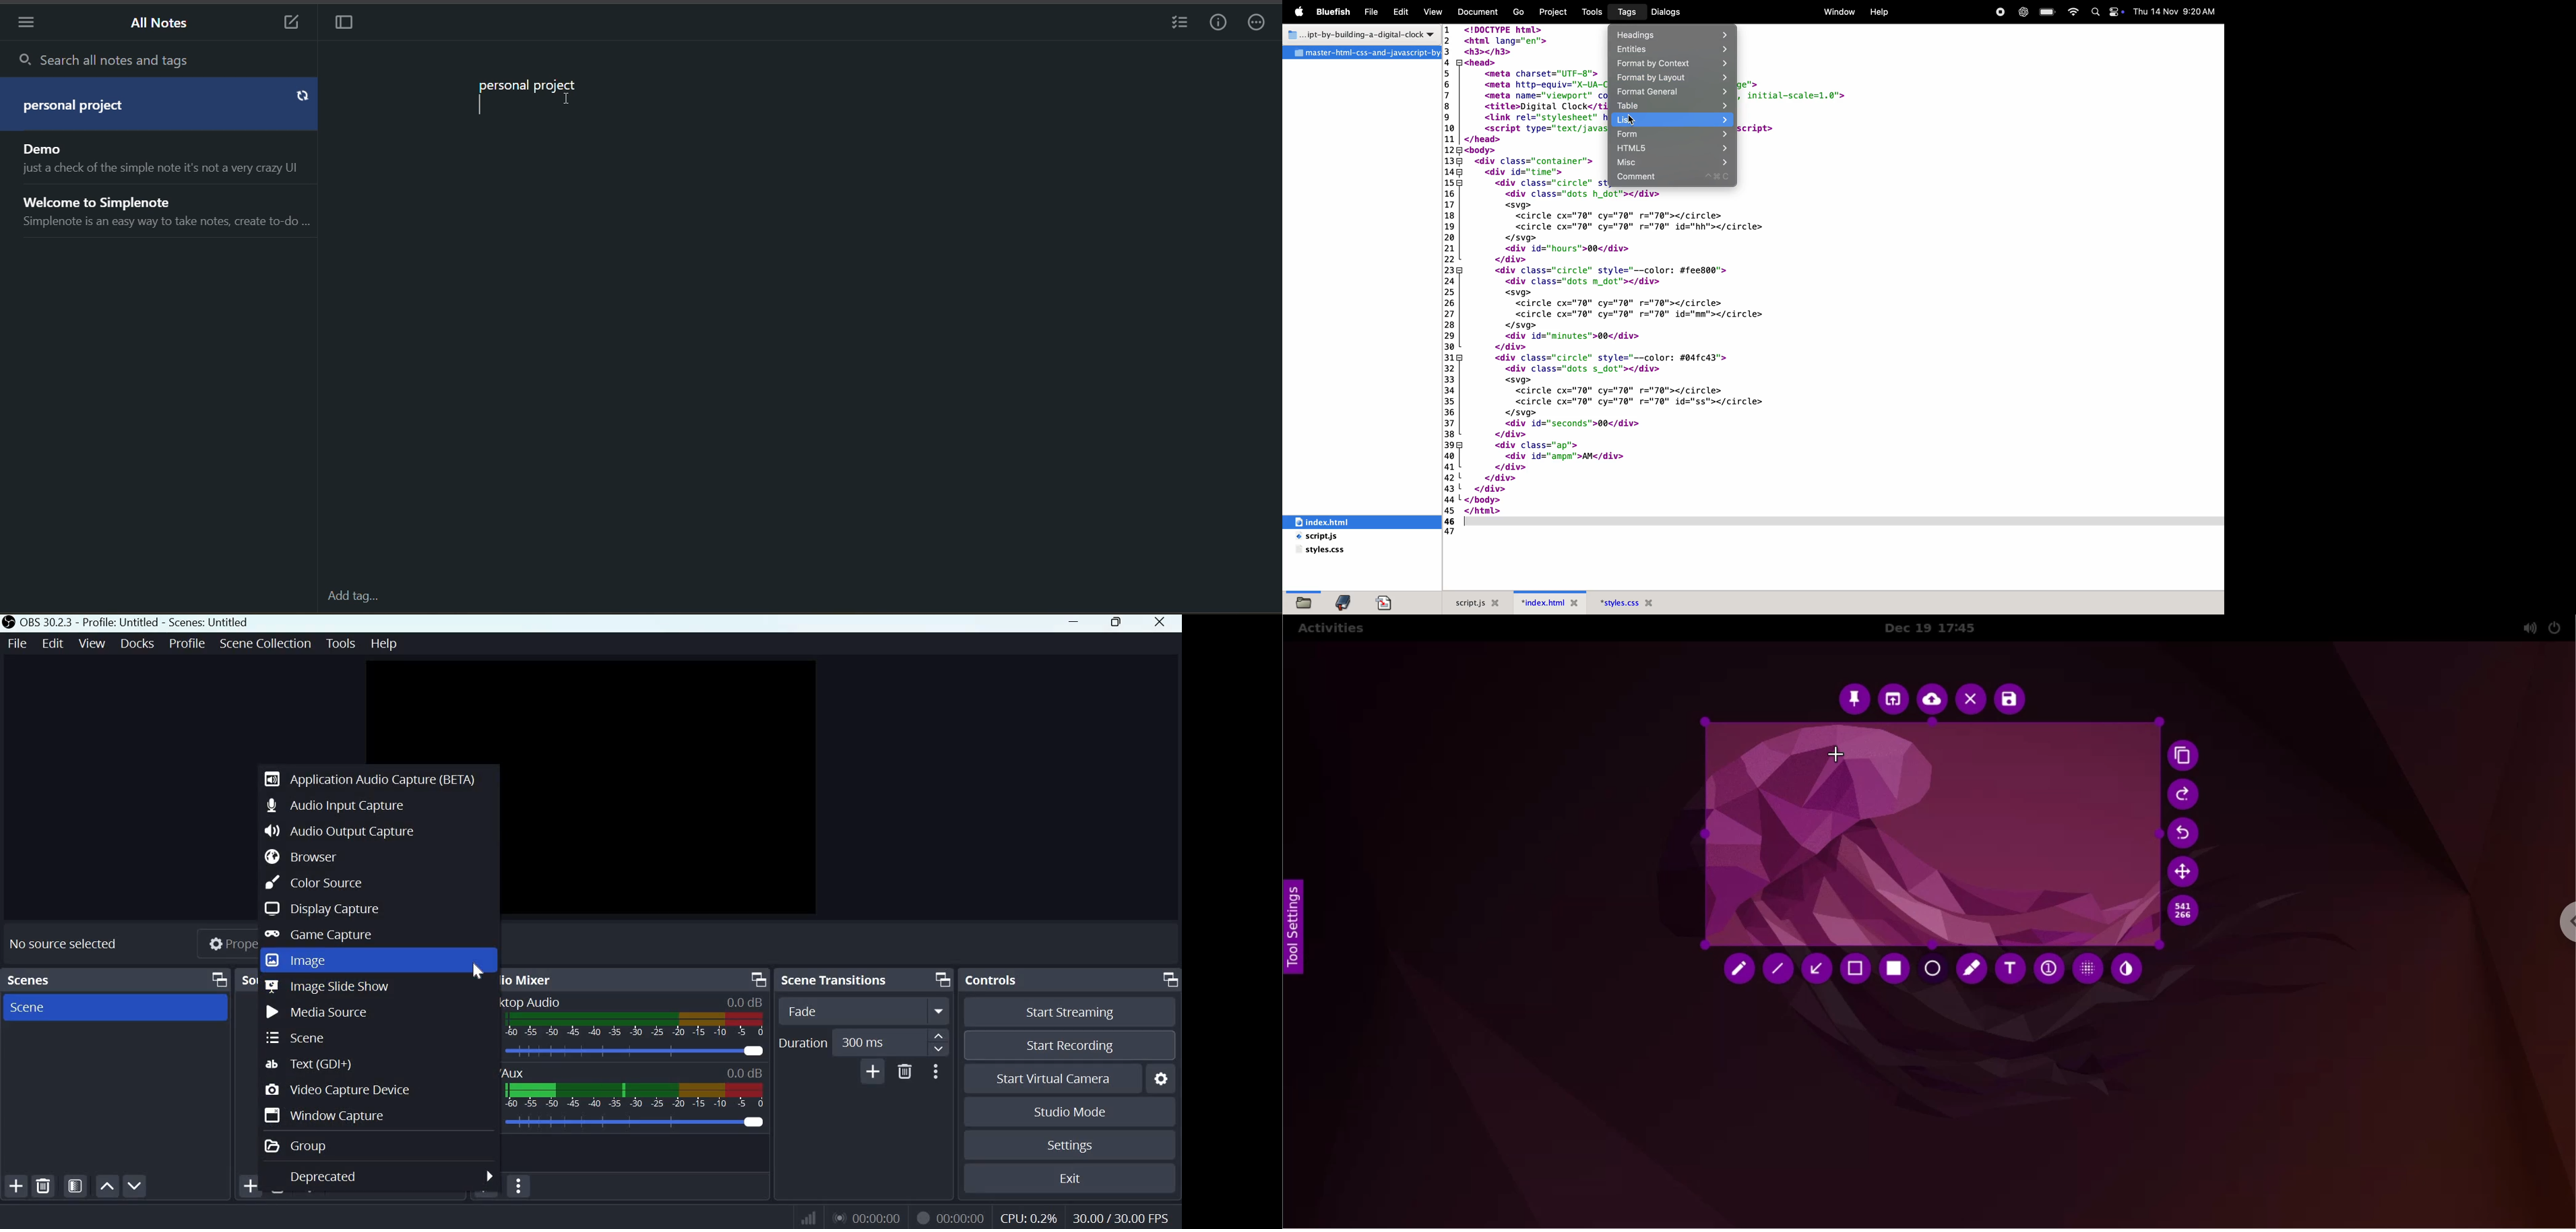 The height and width of the screenshot is (1232, 2576). What do you see at coordinates (870, 1218) in the screenshot?
I see `00:00:00` at bounding box center [870, 1218].